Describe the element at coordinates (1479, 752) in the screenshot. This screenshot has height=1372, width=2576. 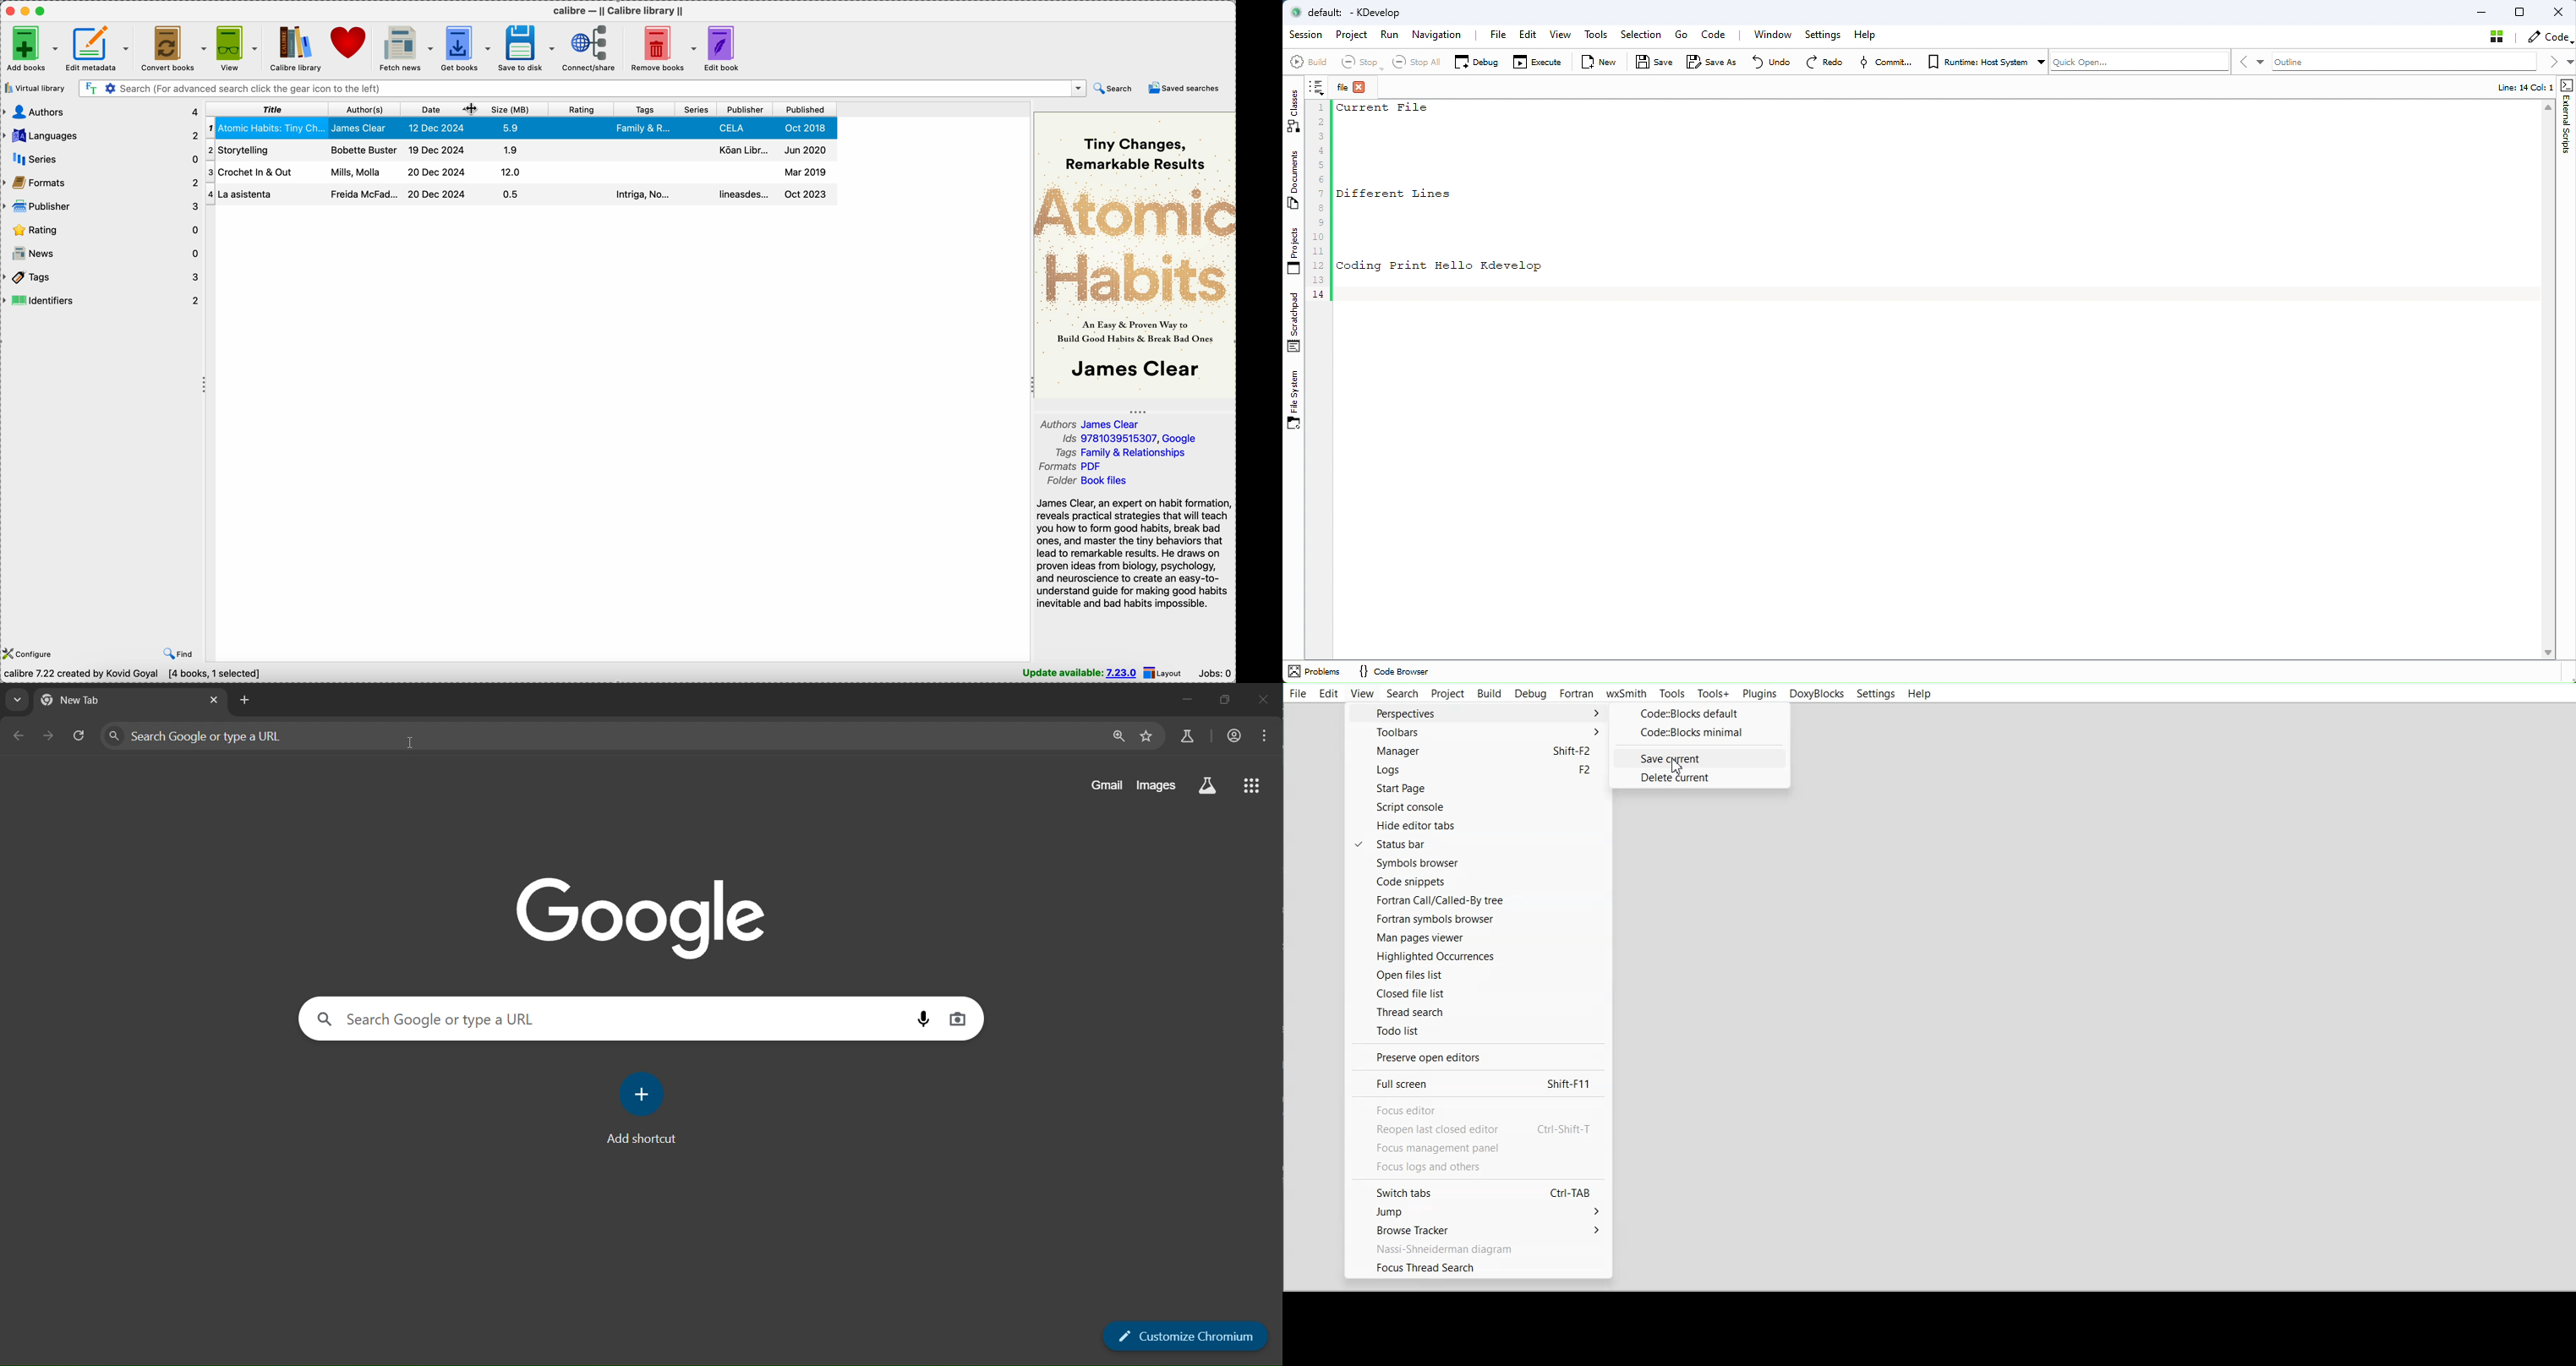
I see `Manager` at that location.